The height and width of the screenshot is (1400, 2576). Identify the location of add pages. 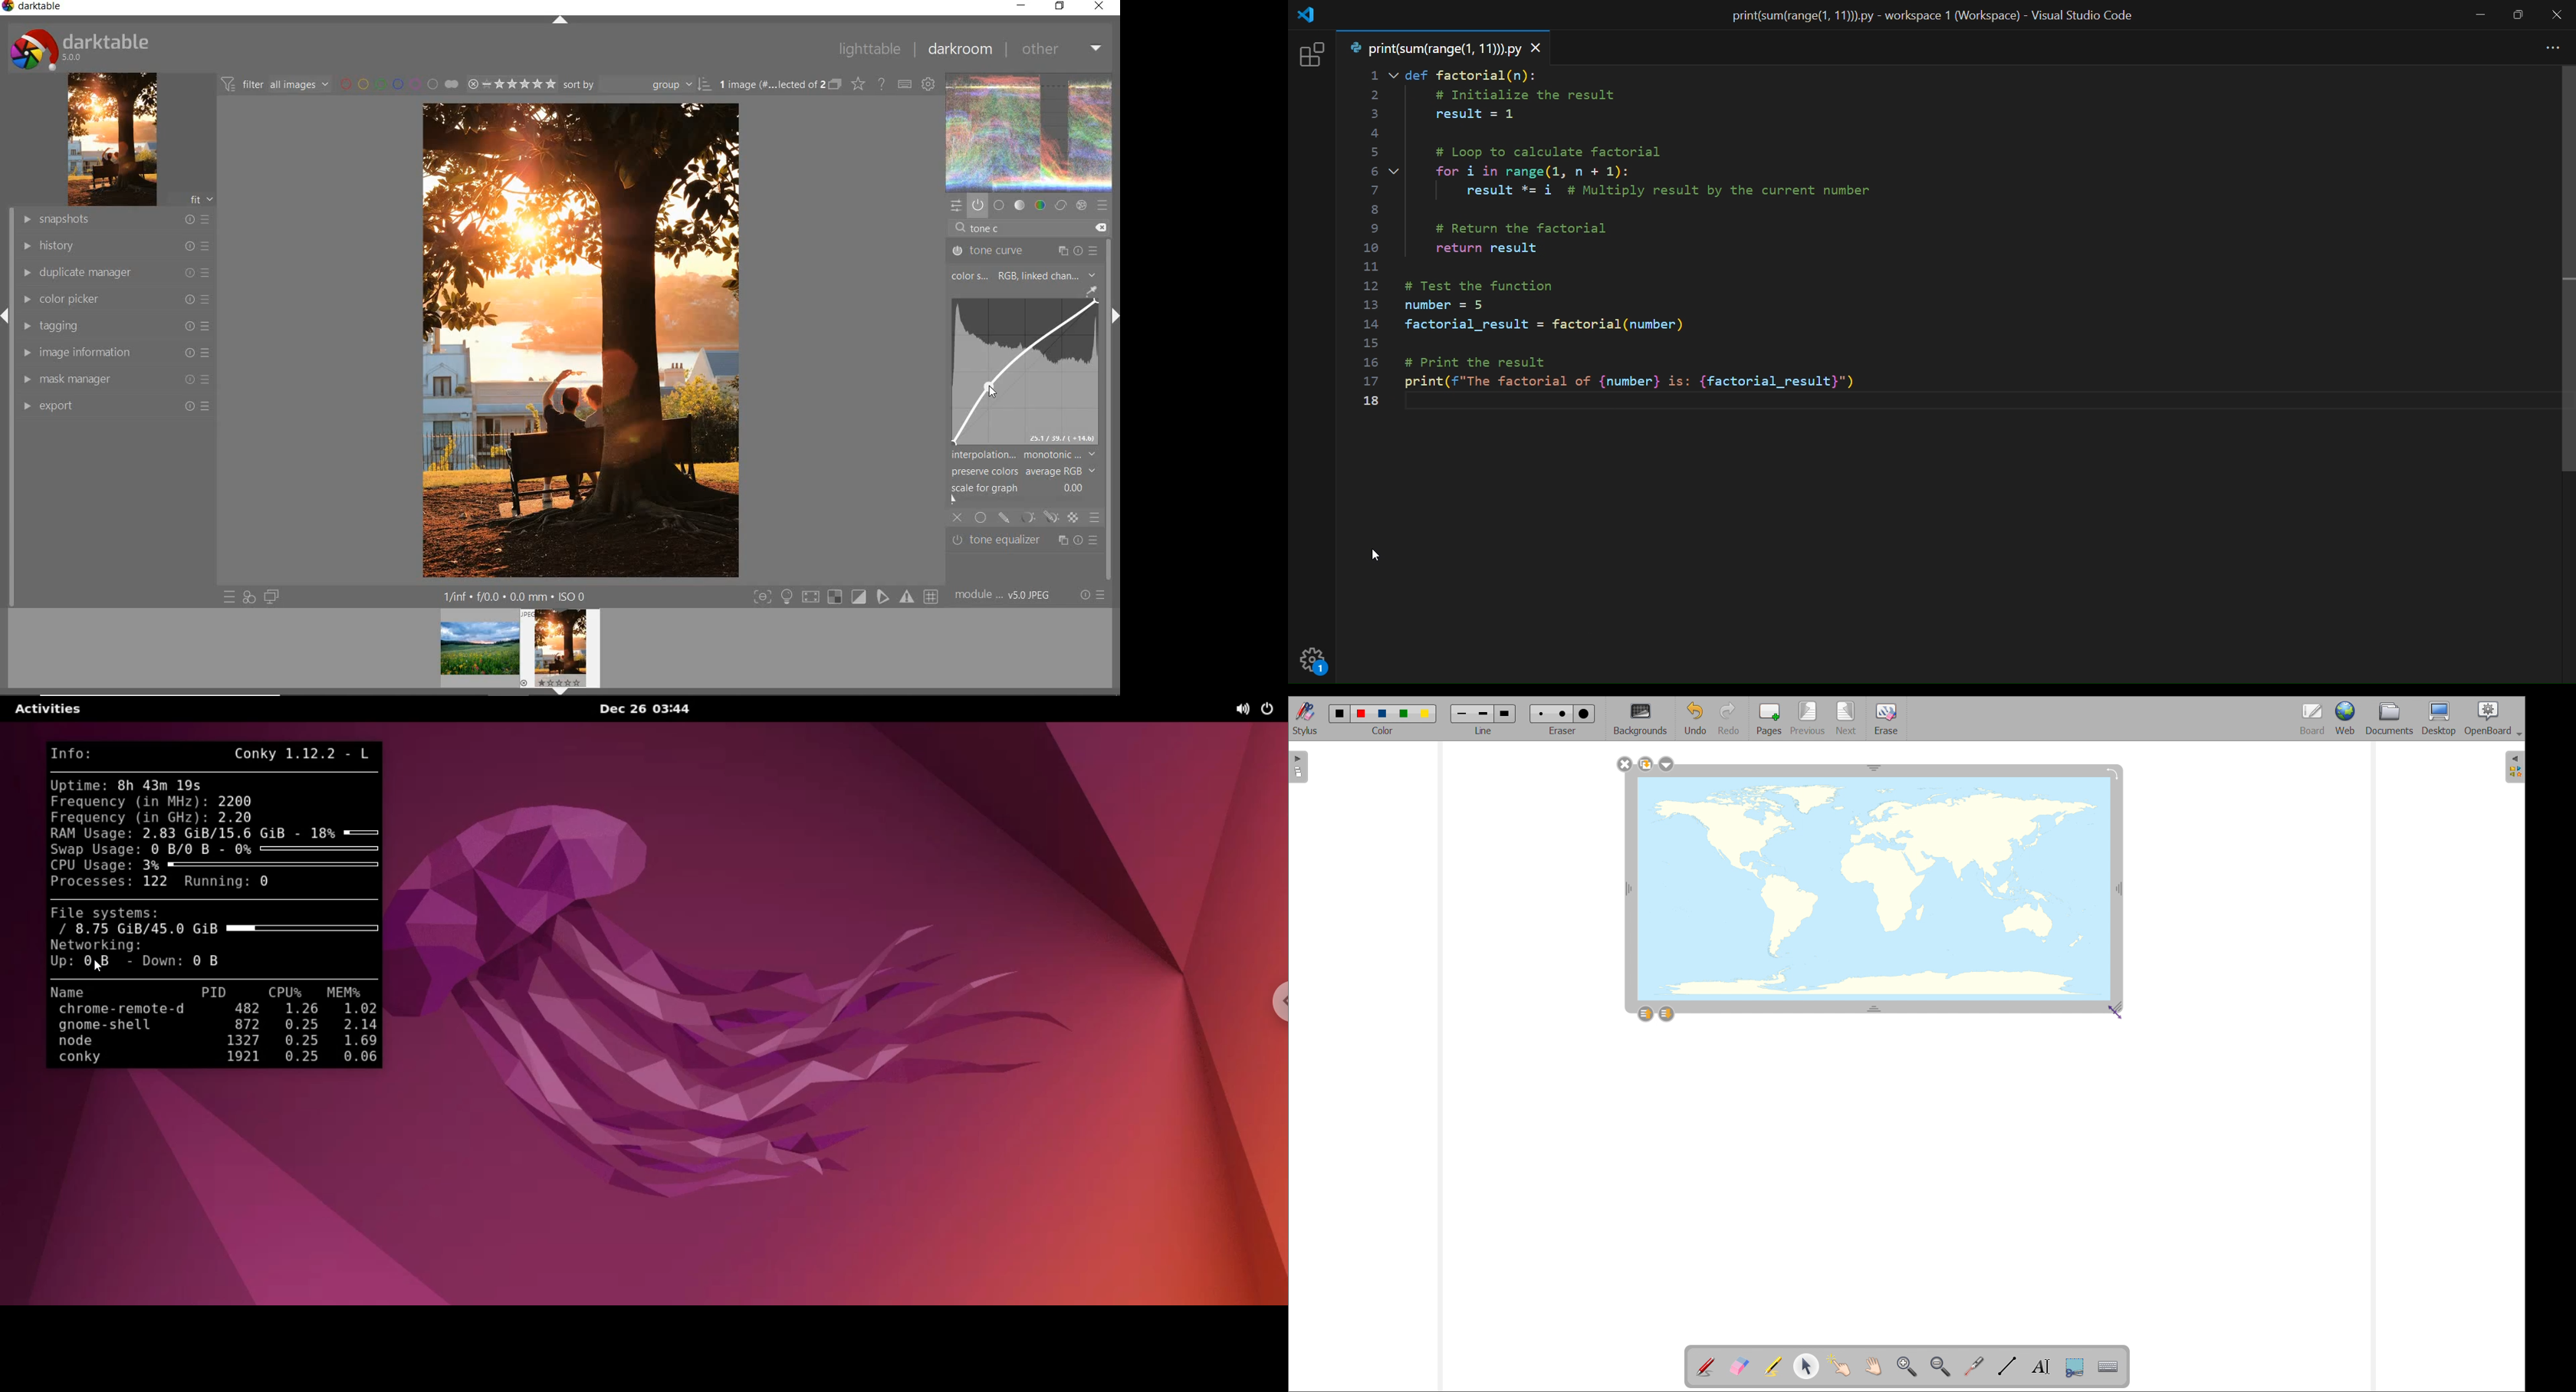
(1768, 719).